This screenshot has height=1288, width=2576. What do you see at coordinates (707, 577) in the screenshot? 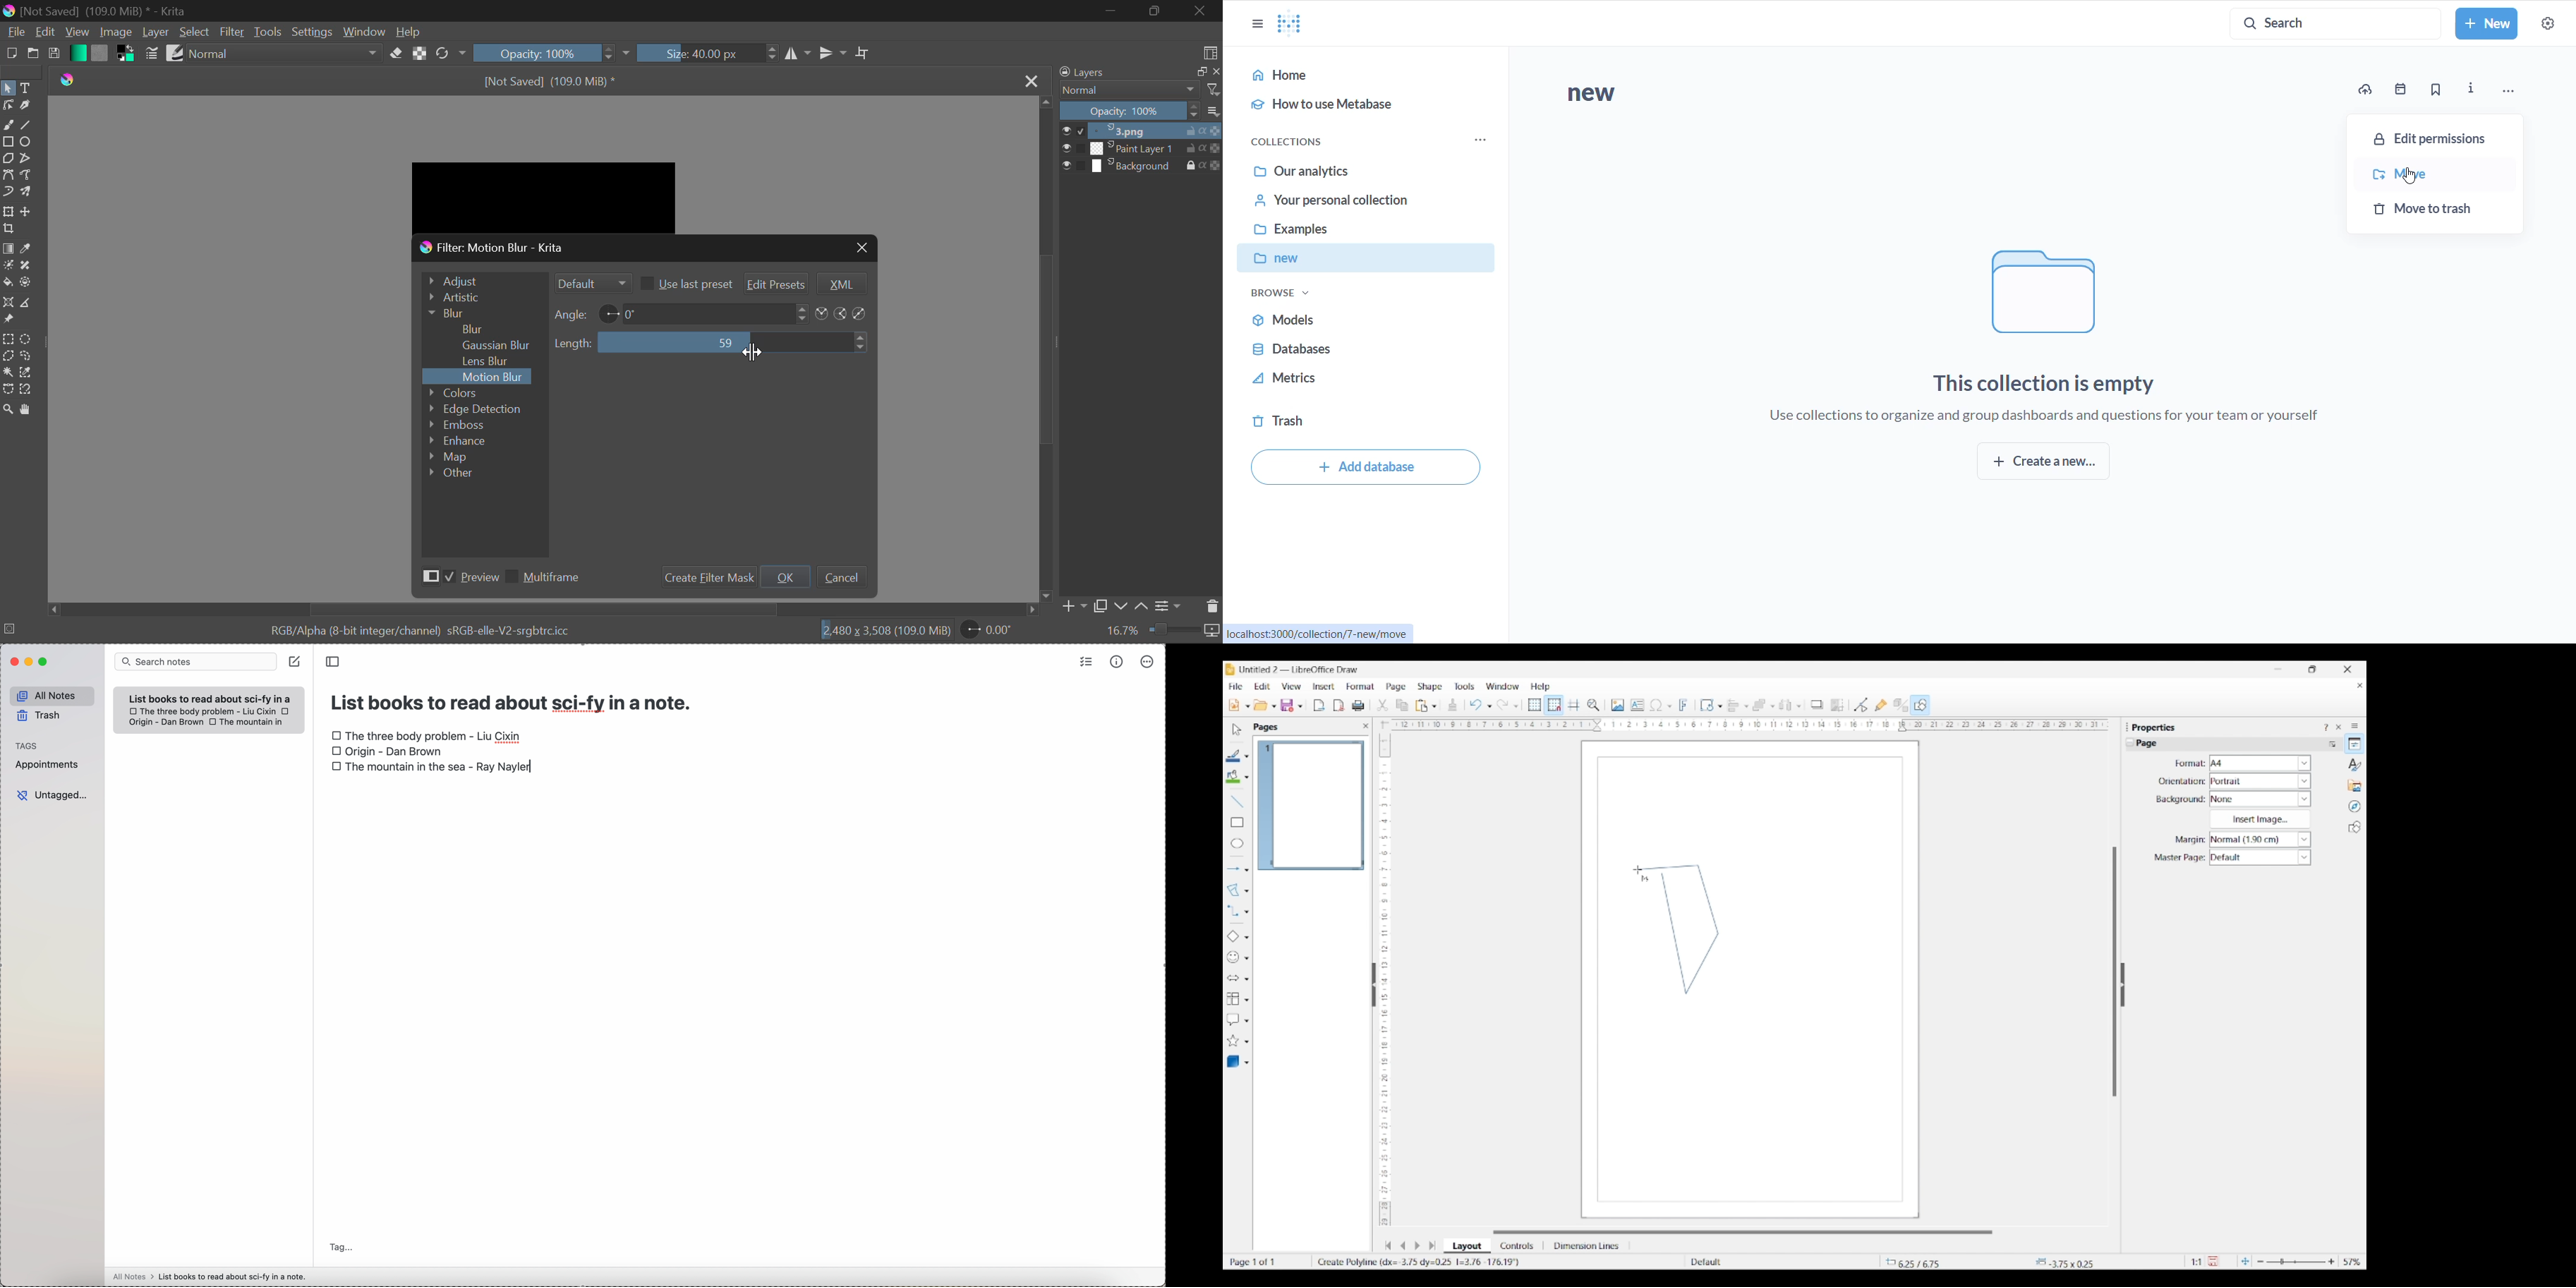
I see `Create Filter Mask` at bounding box center [707, 577].